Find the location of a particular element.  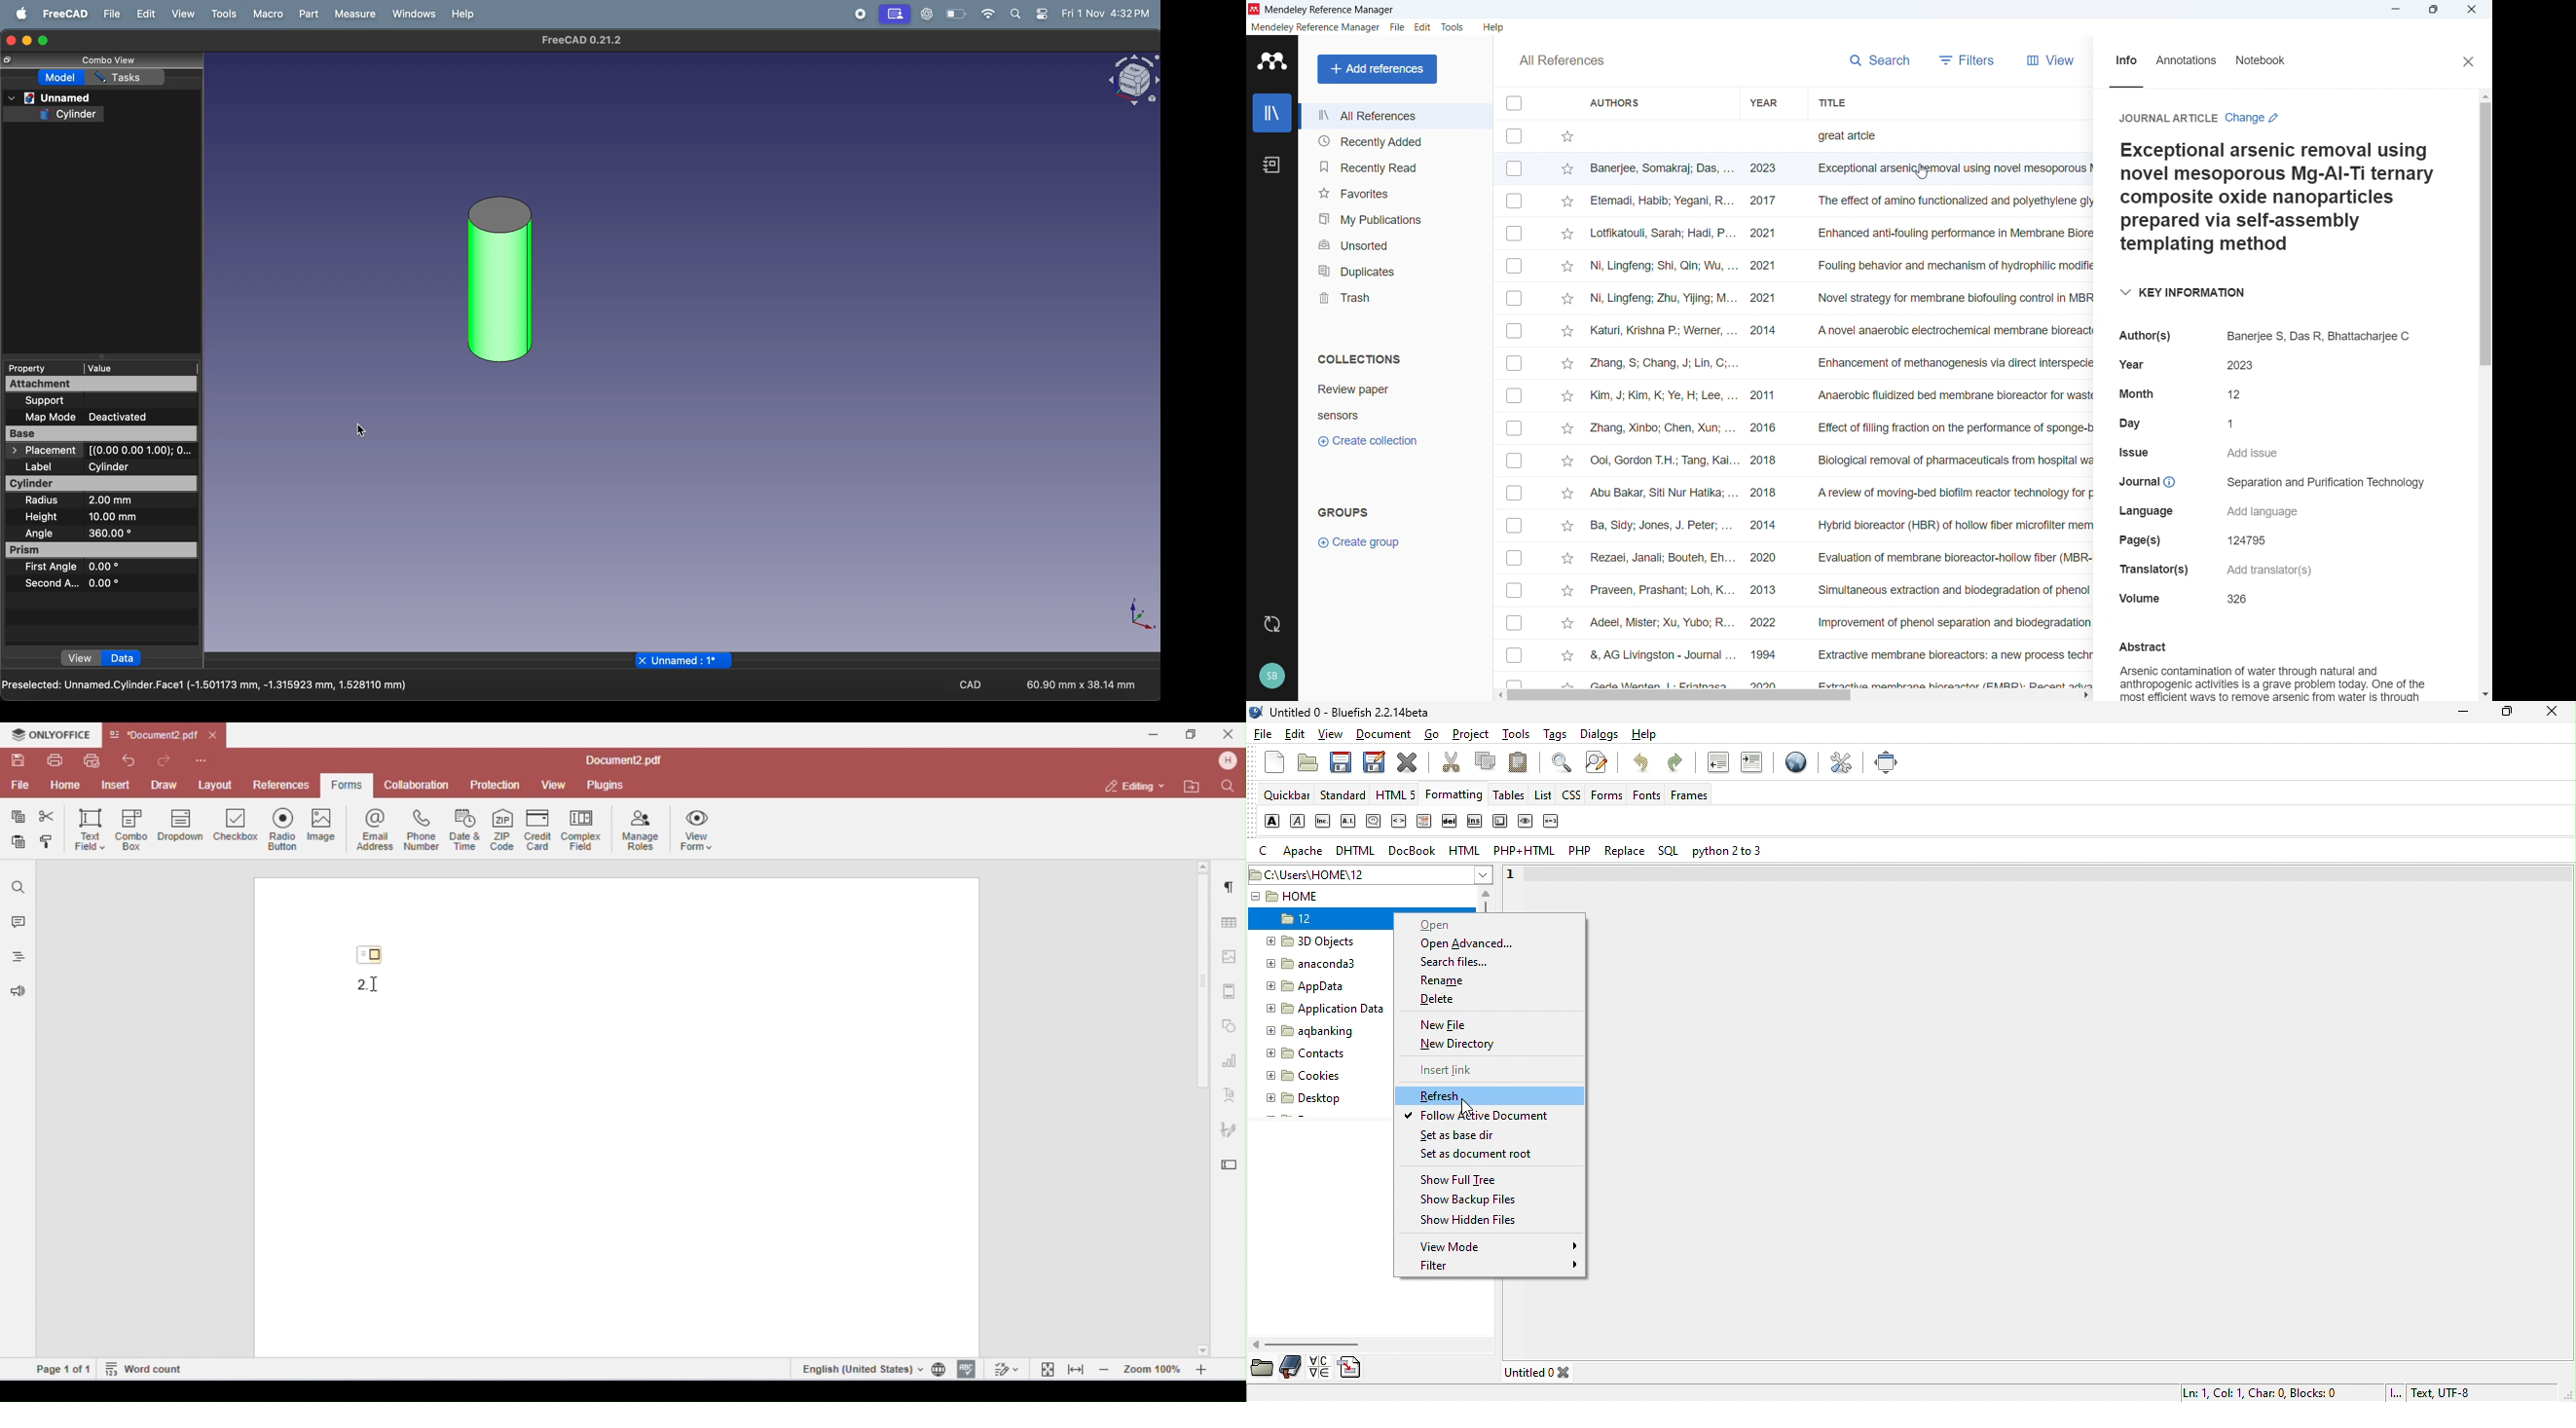

minimise  is located at coordinates (2397, 9).